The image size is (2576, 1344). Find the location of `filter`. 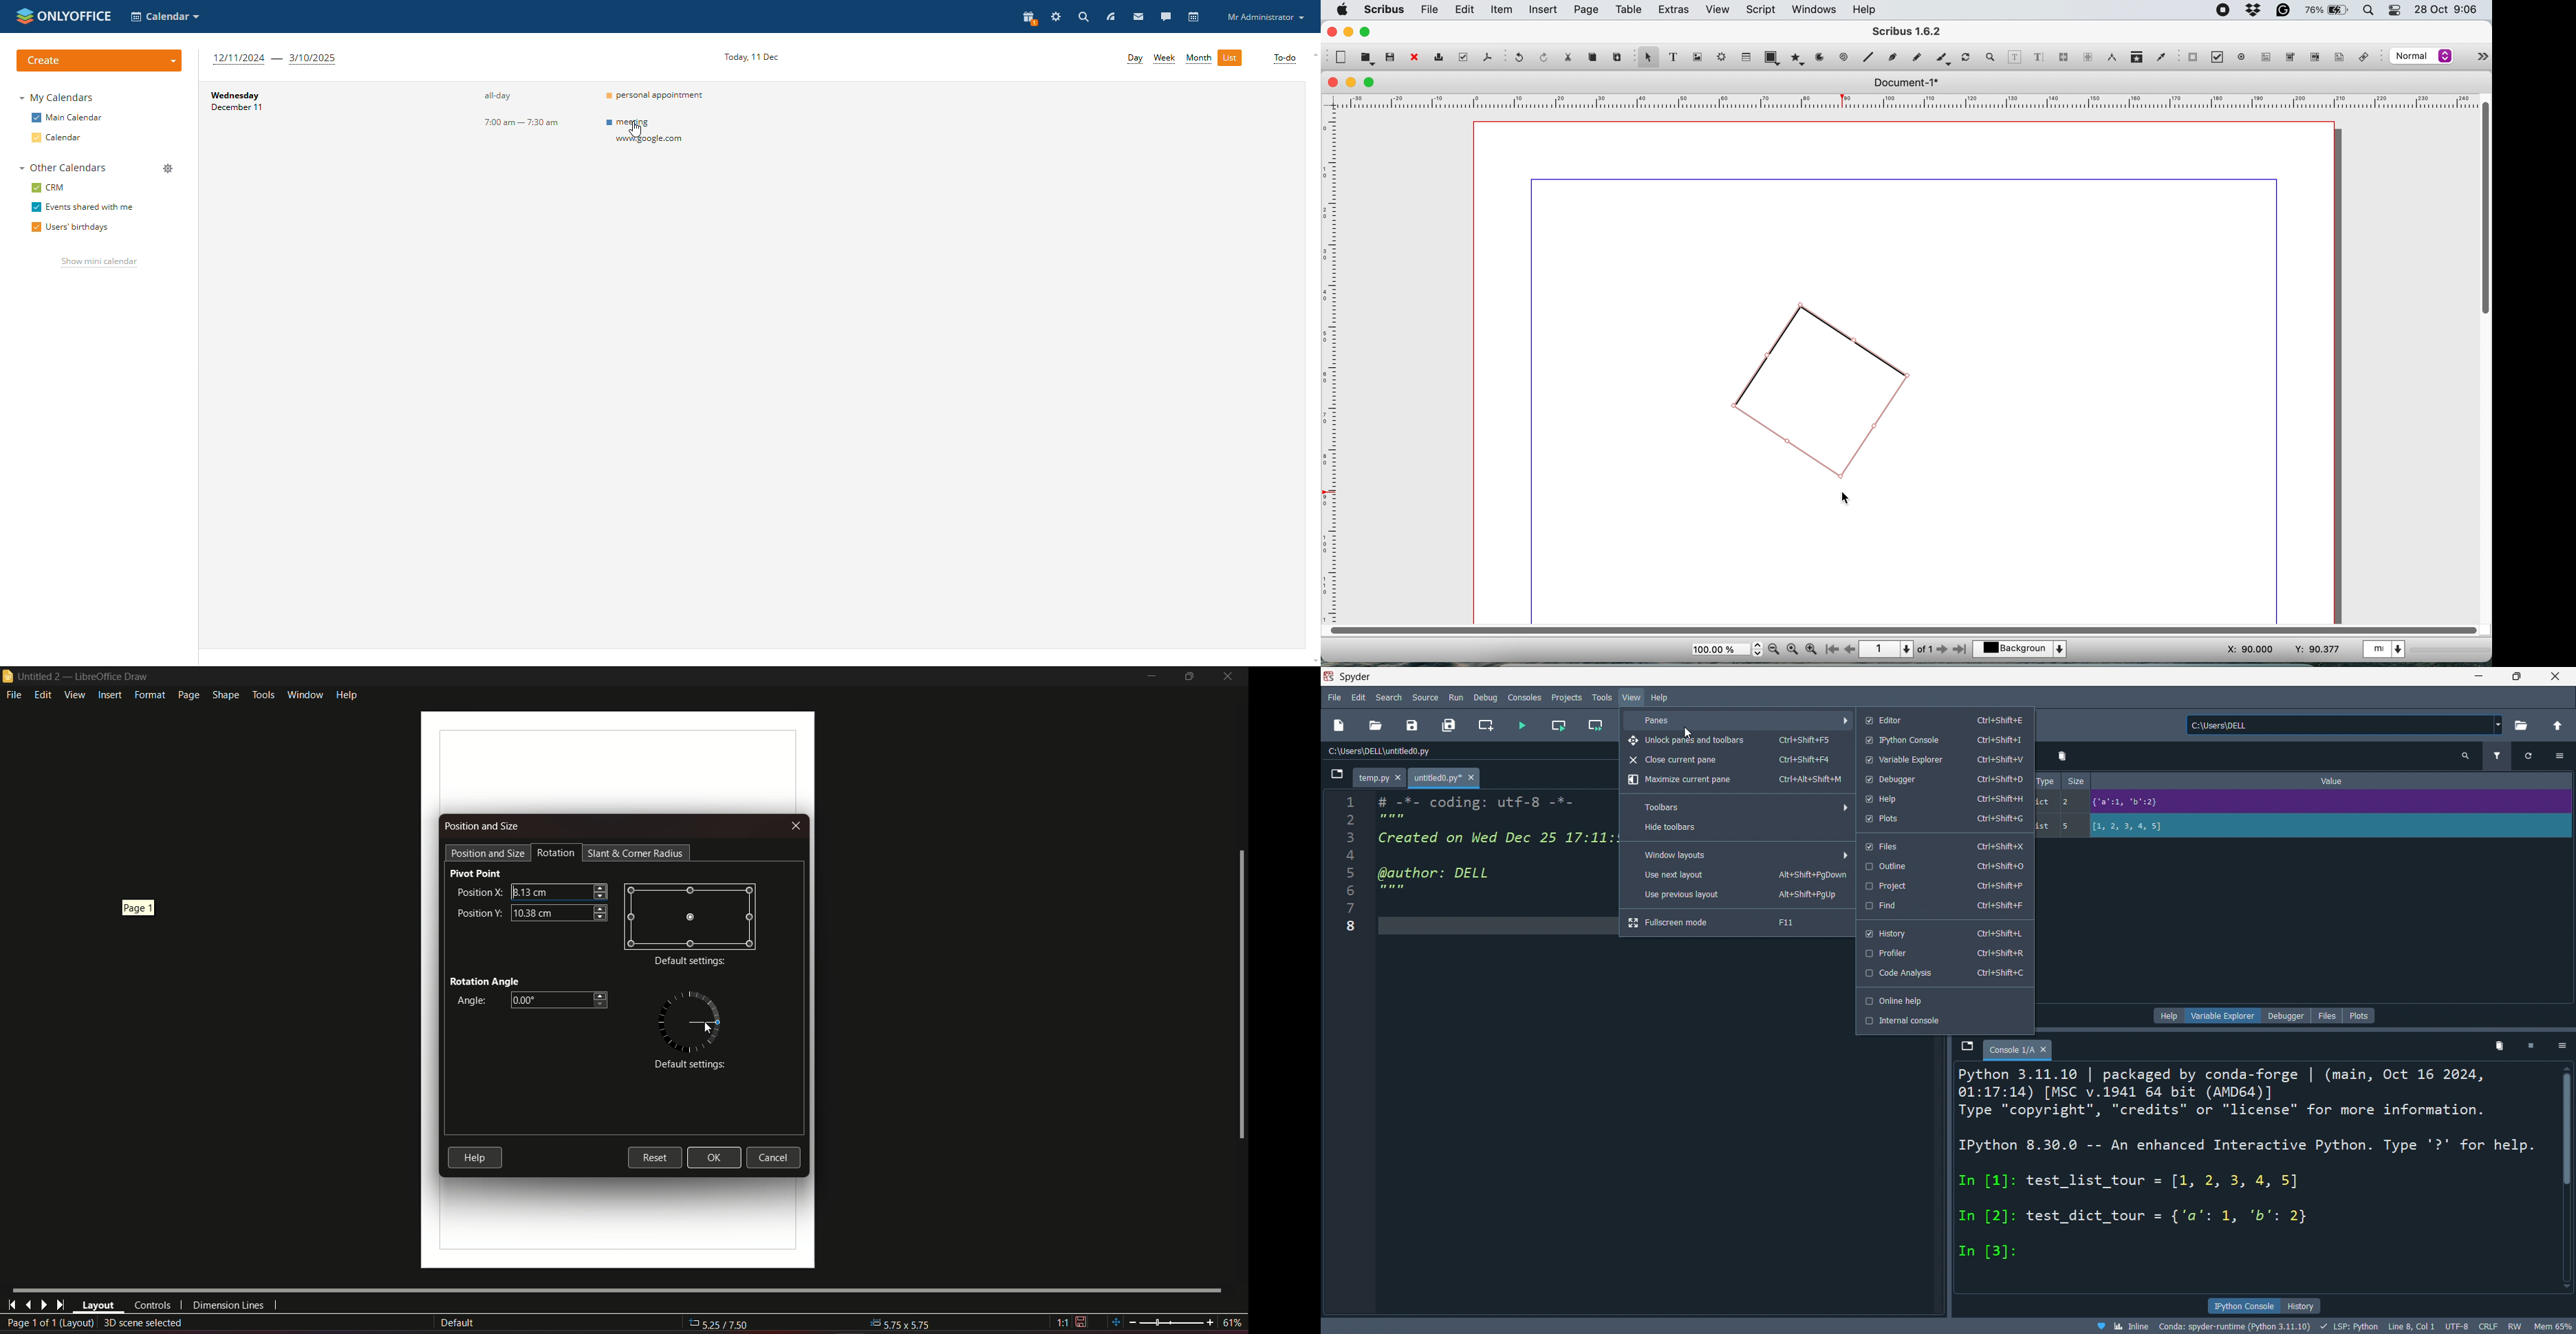

filter is located at coordinates (2497, 757).